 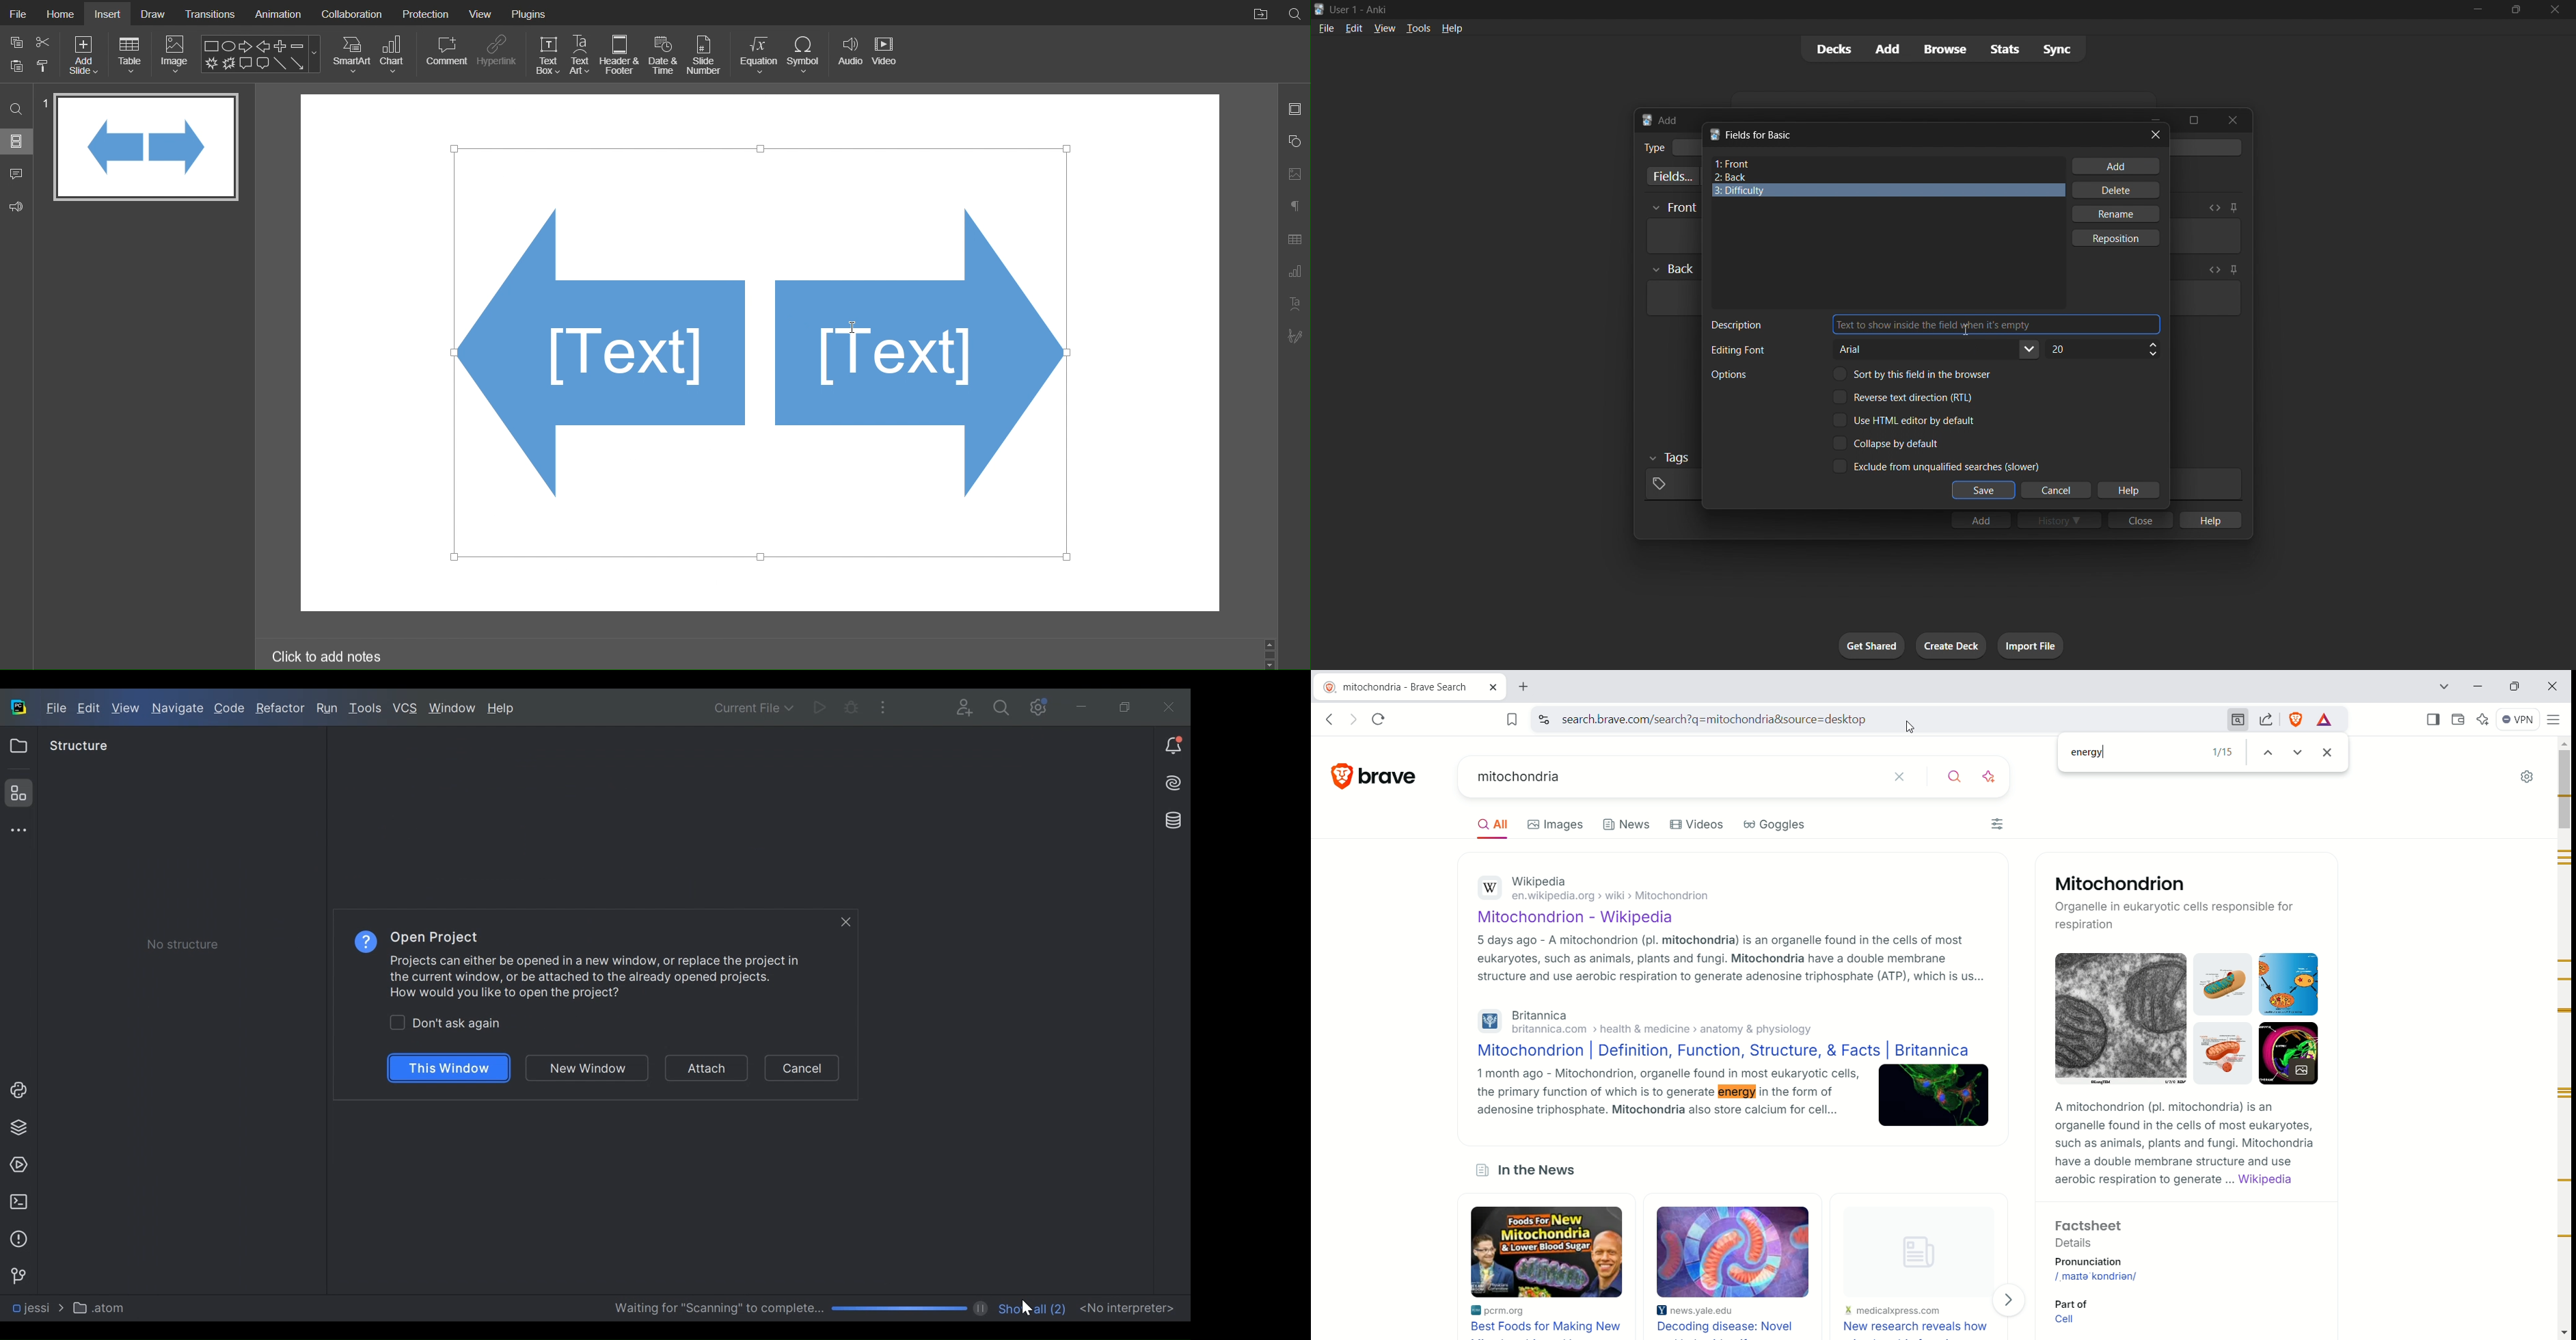 I want to click on Projects can either be opened in a new window, or replace the project in the current window, or be attached to the already opened projects. How would you like to open the project?, so click(x=593, y=978).